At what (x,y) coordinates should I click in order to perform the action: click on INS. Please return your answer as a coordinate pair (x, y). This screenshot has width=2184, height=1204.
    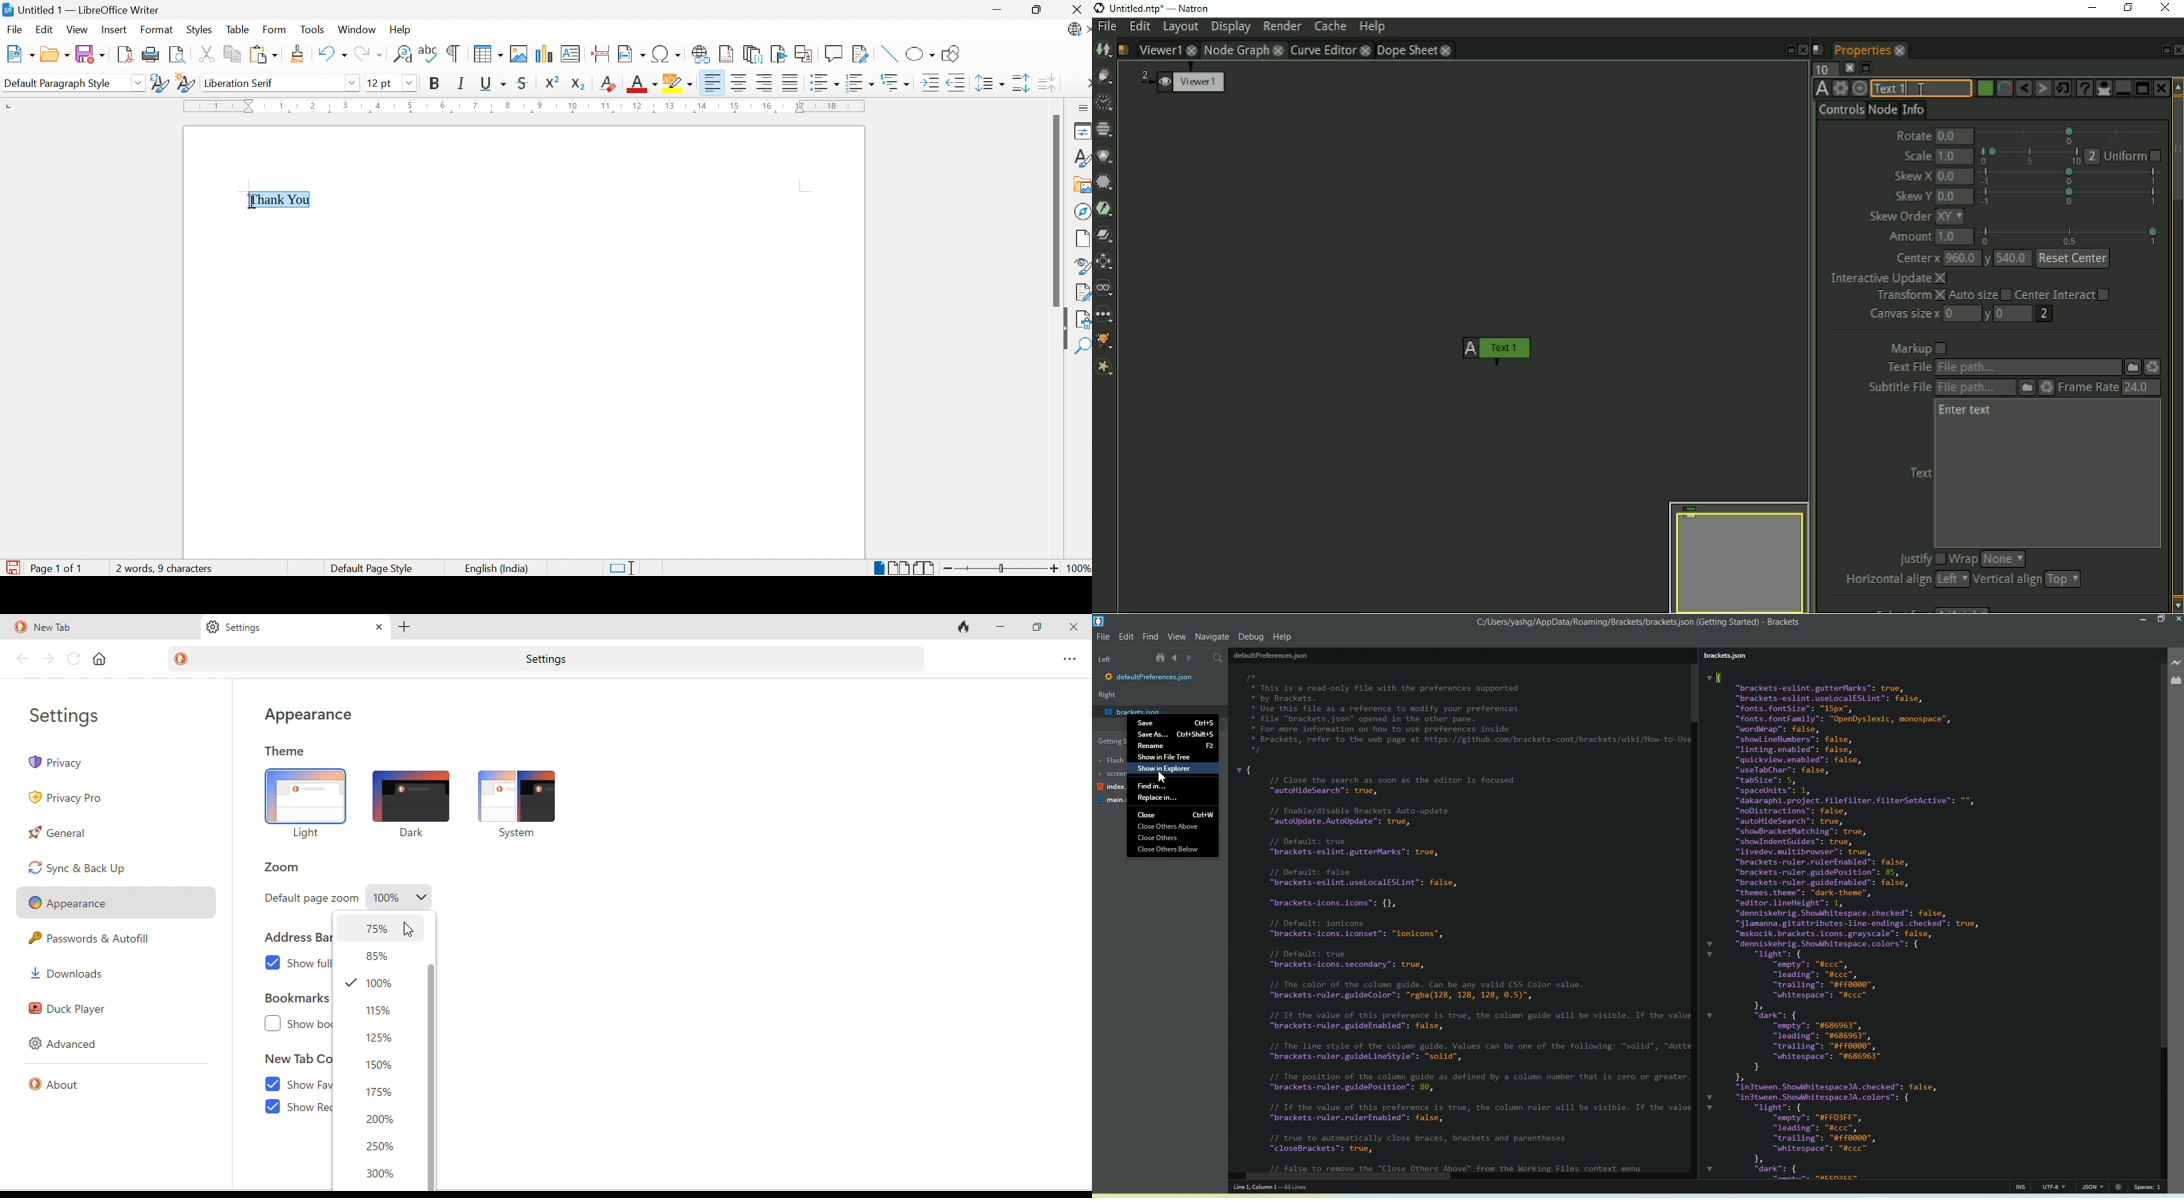
    Looking at the image, I should click on (2021, 1187).